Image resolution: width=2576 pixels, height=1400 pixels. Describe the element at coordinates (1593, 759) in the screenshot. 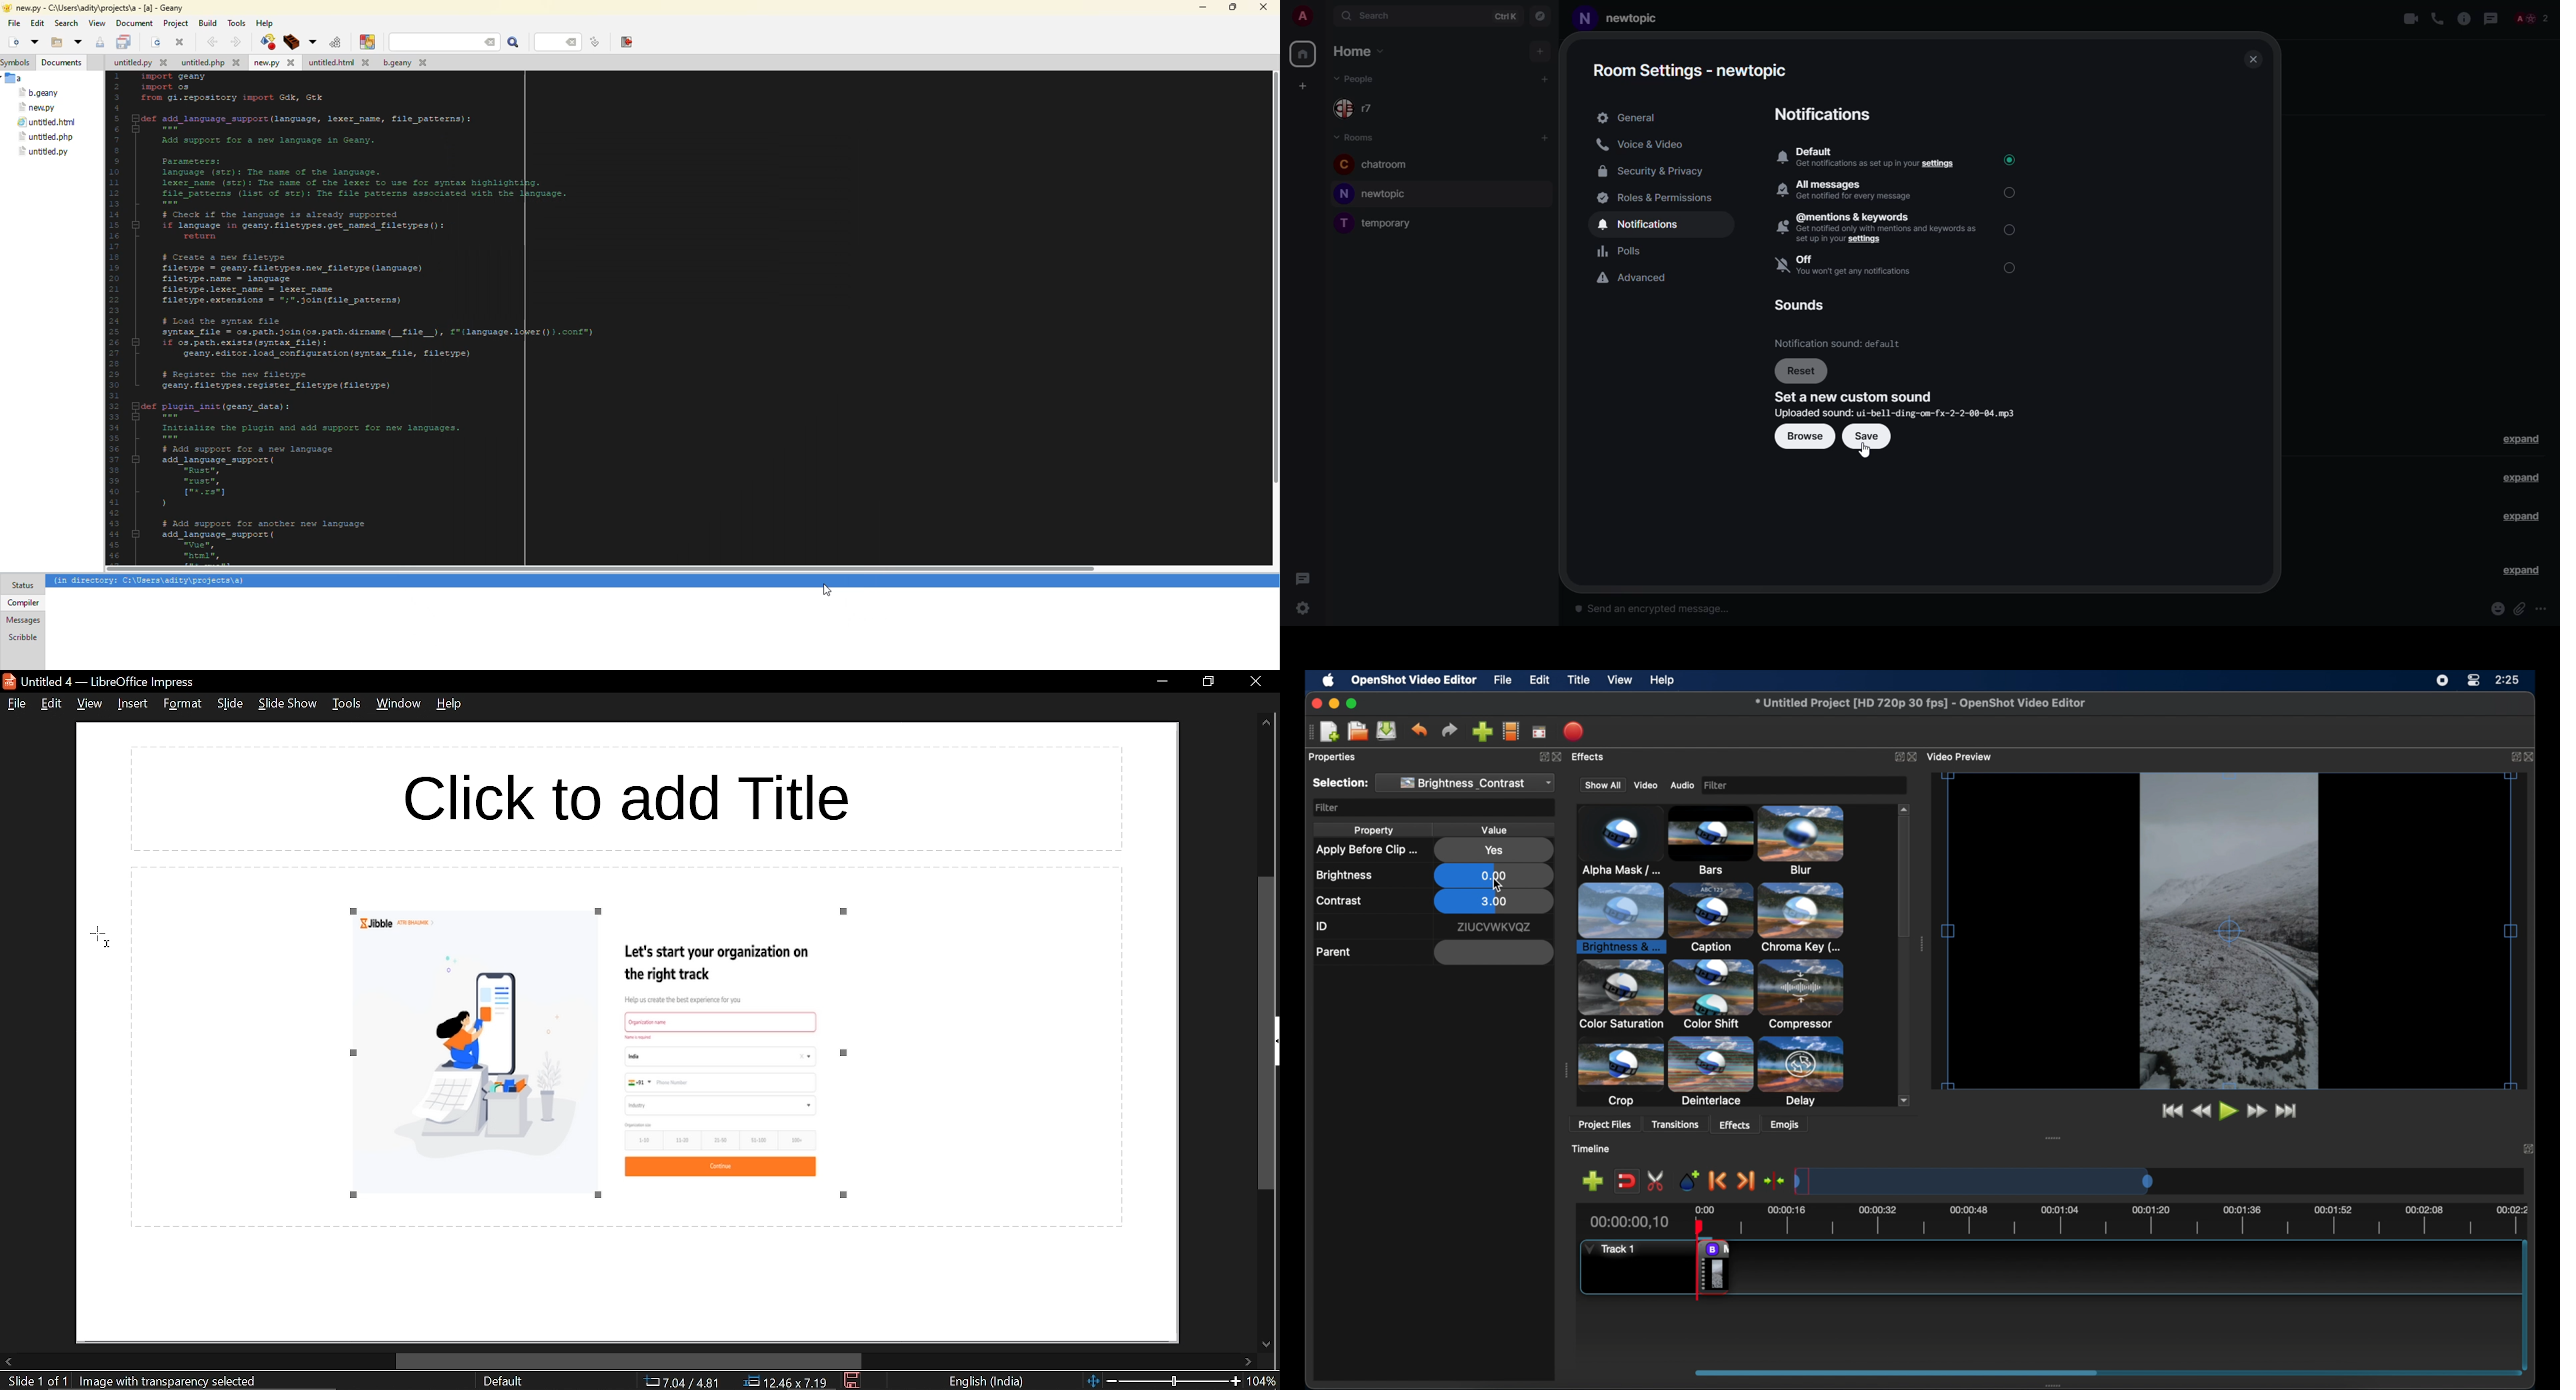

I see `effects` at that location.